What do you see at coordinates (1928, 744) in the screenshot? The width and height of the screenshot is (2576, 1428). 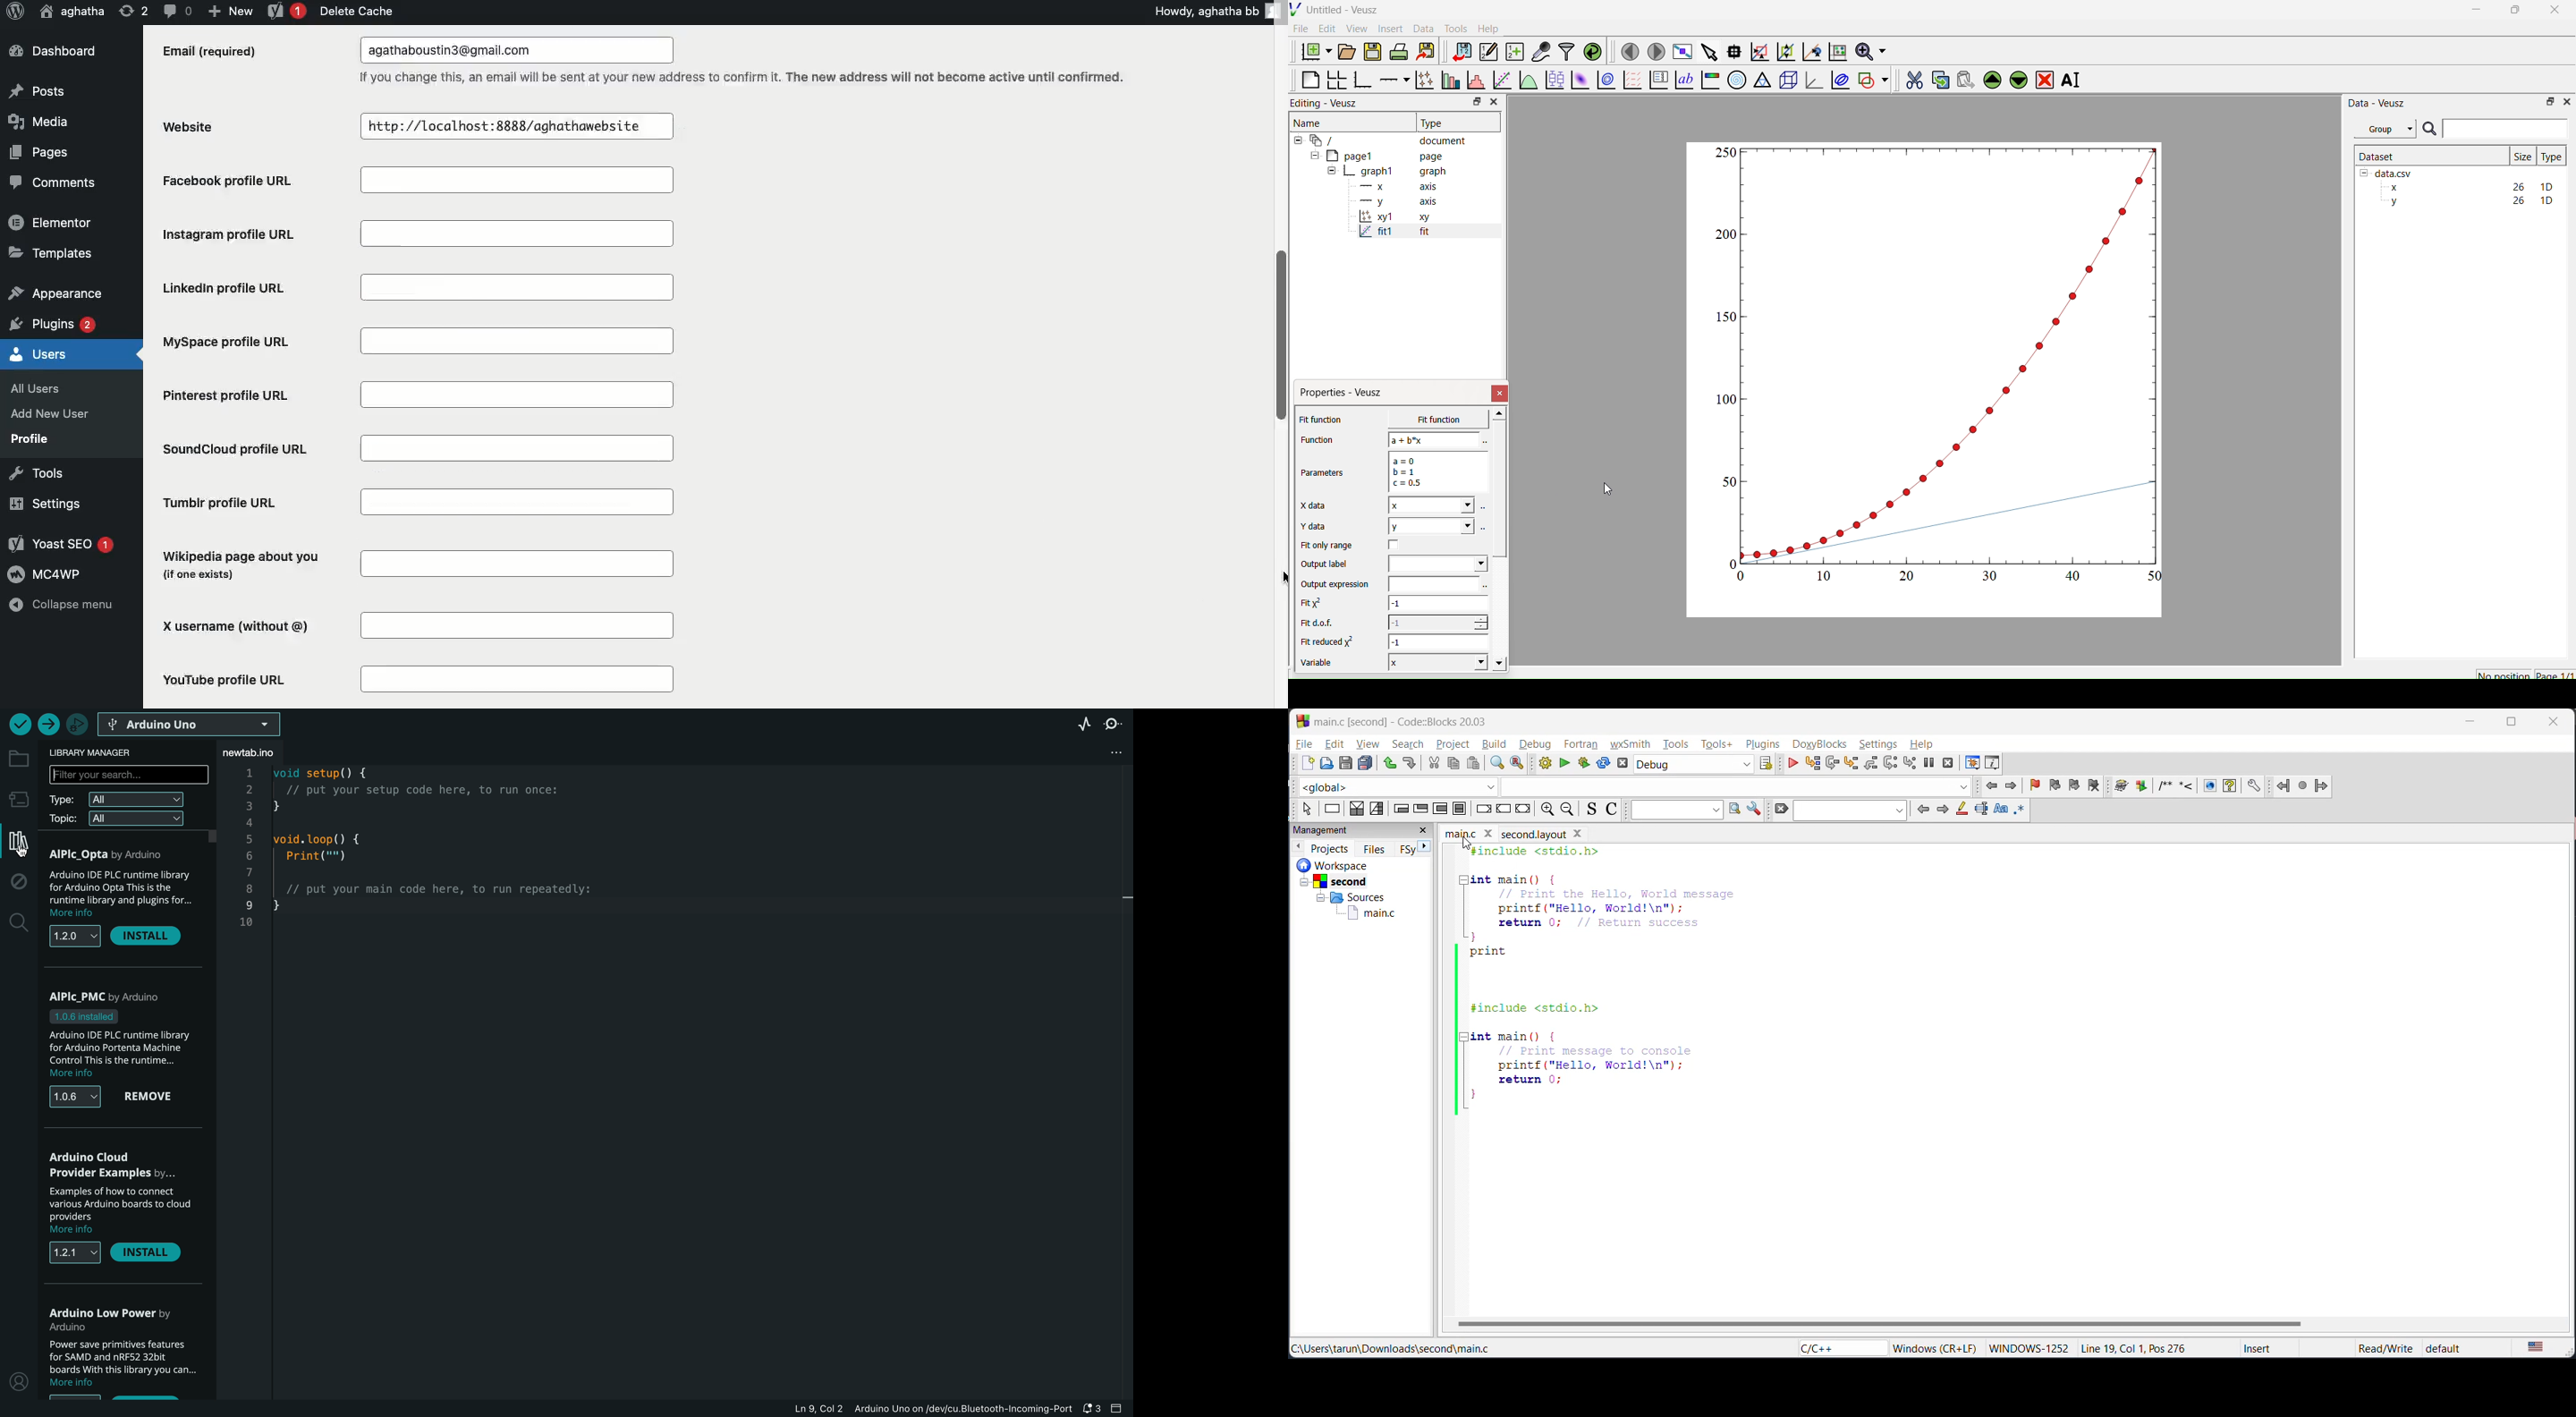 I see `help` at bounding box center [1928, 744].